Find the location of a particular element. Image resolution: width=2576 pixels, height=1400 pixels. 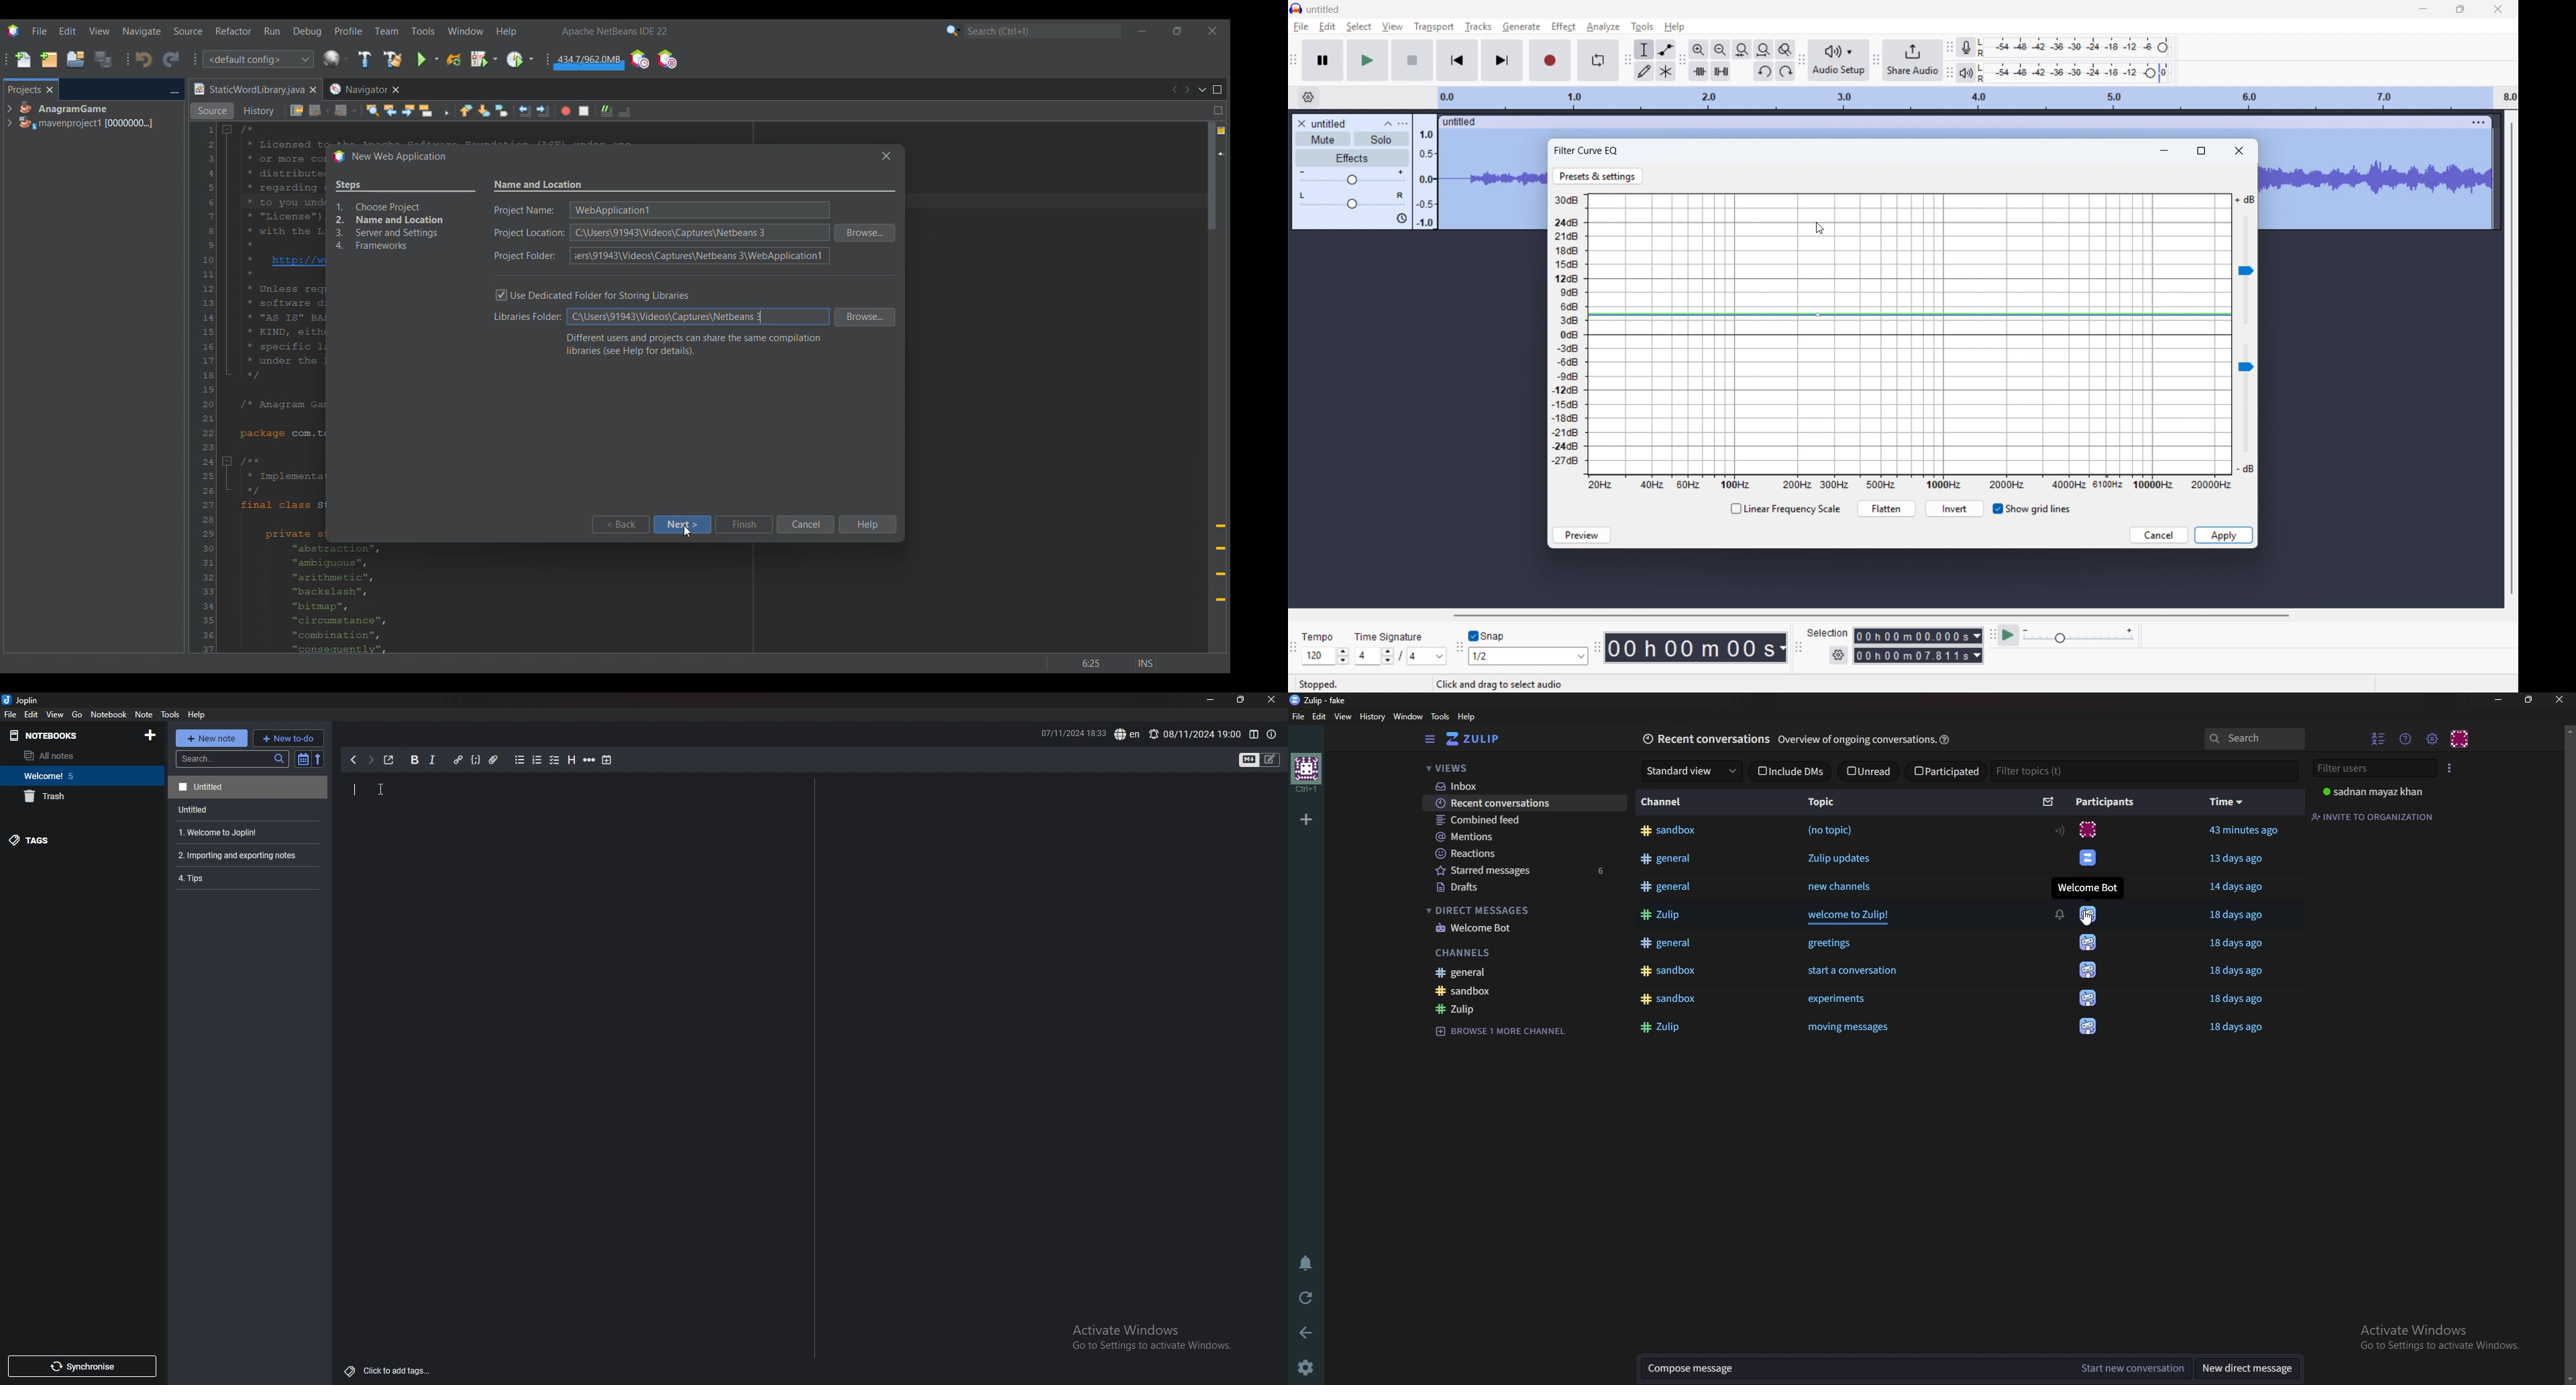

help is located at coordinates (197, 715).